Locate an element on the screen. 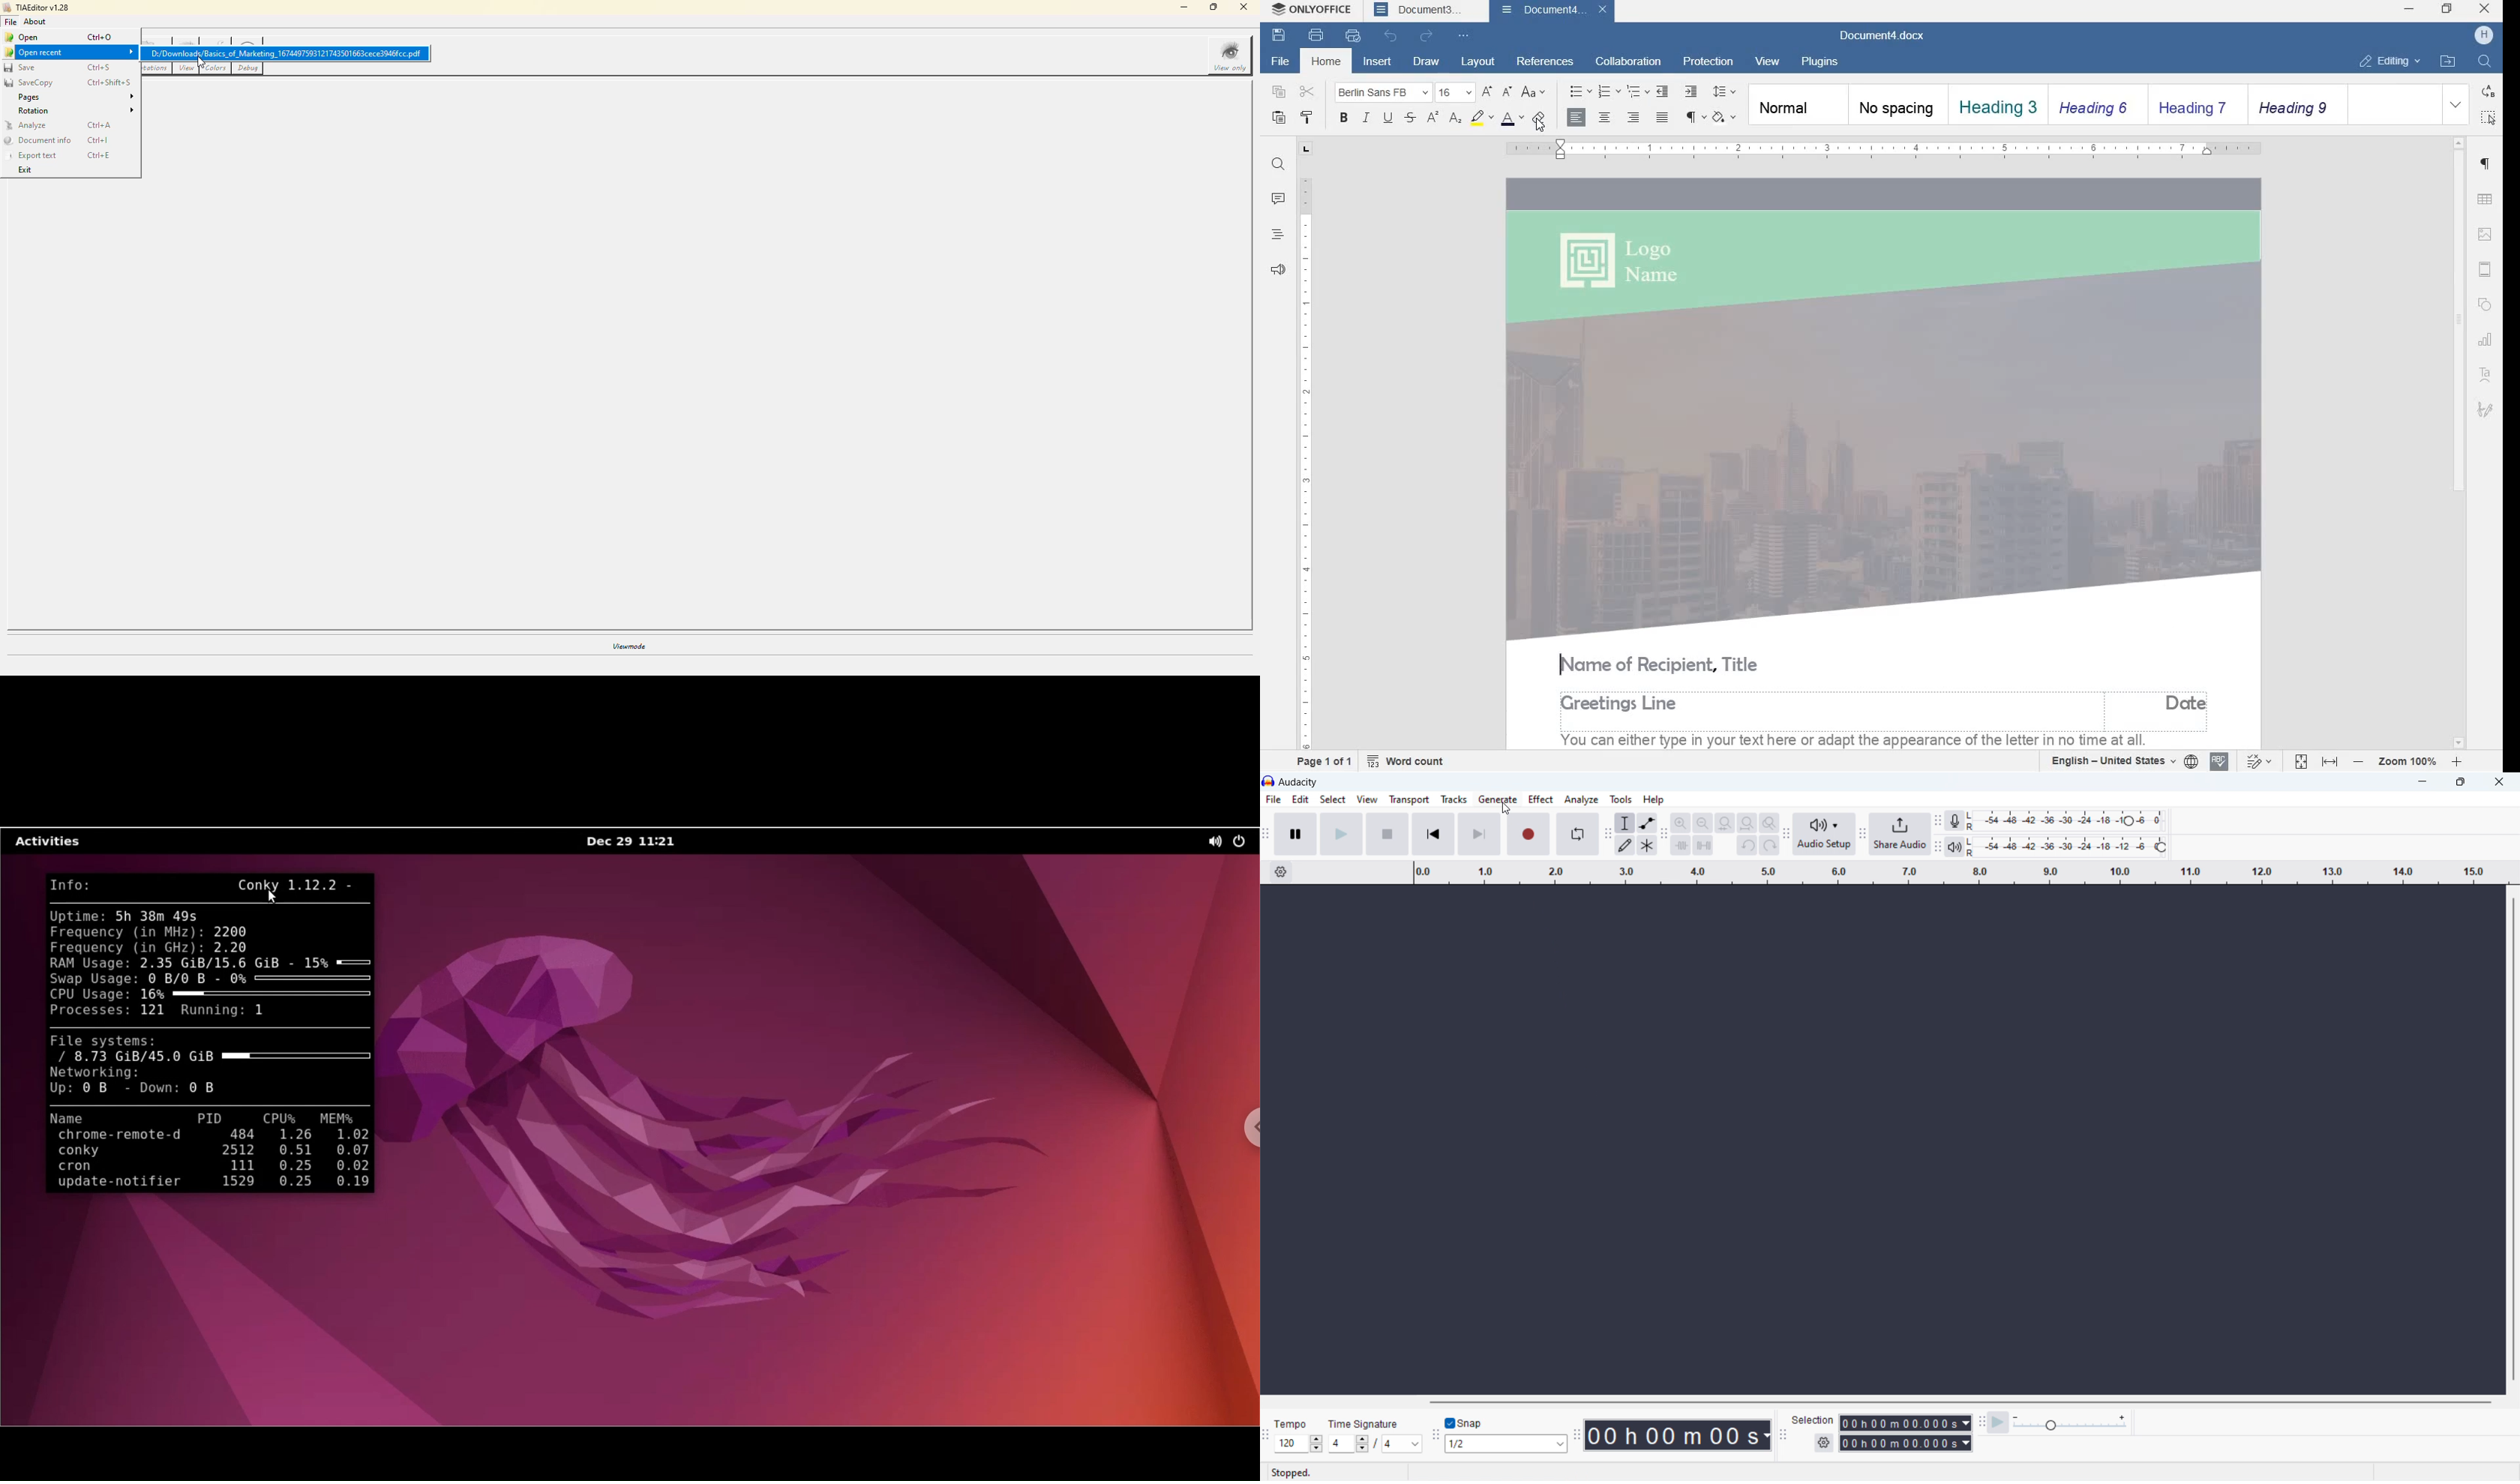  recording level is located at coordinates (2074, 819).